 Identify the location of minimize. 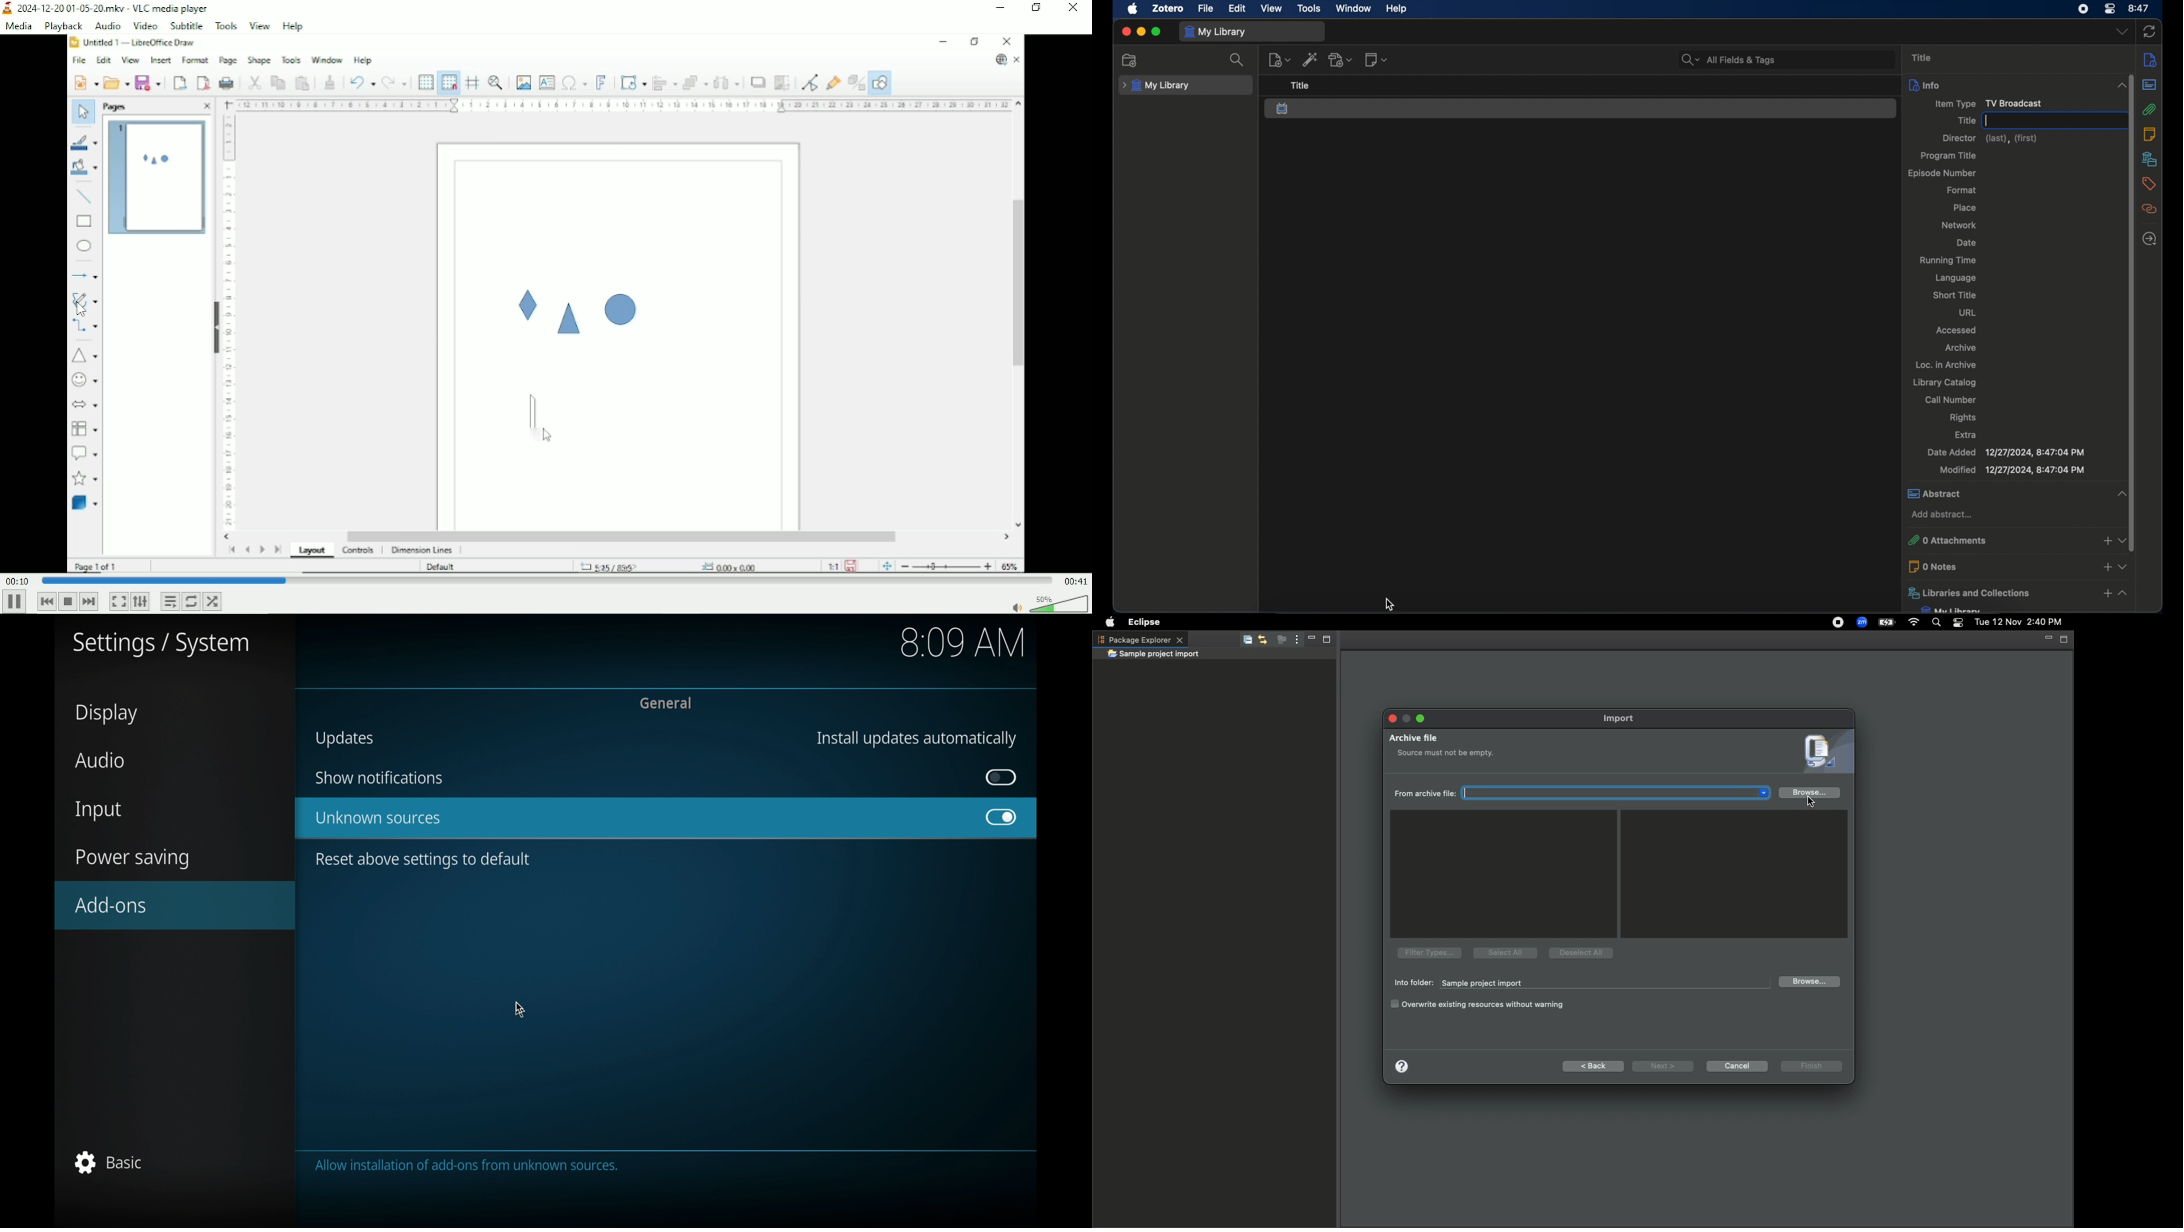
(1141, 32).